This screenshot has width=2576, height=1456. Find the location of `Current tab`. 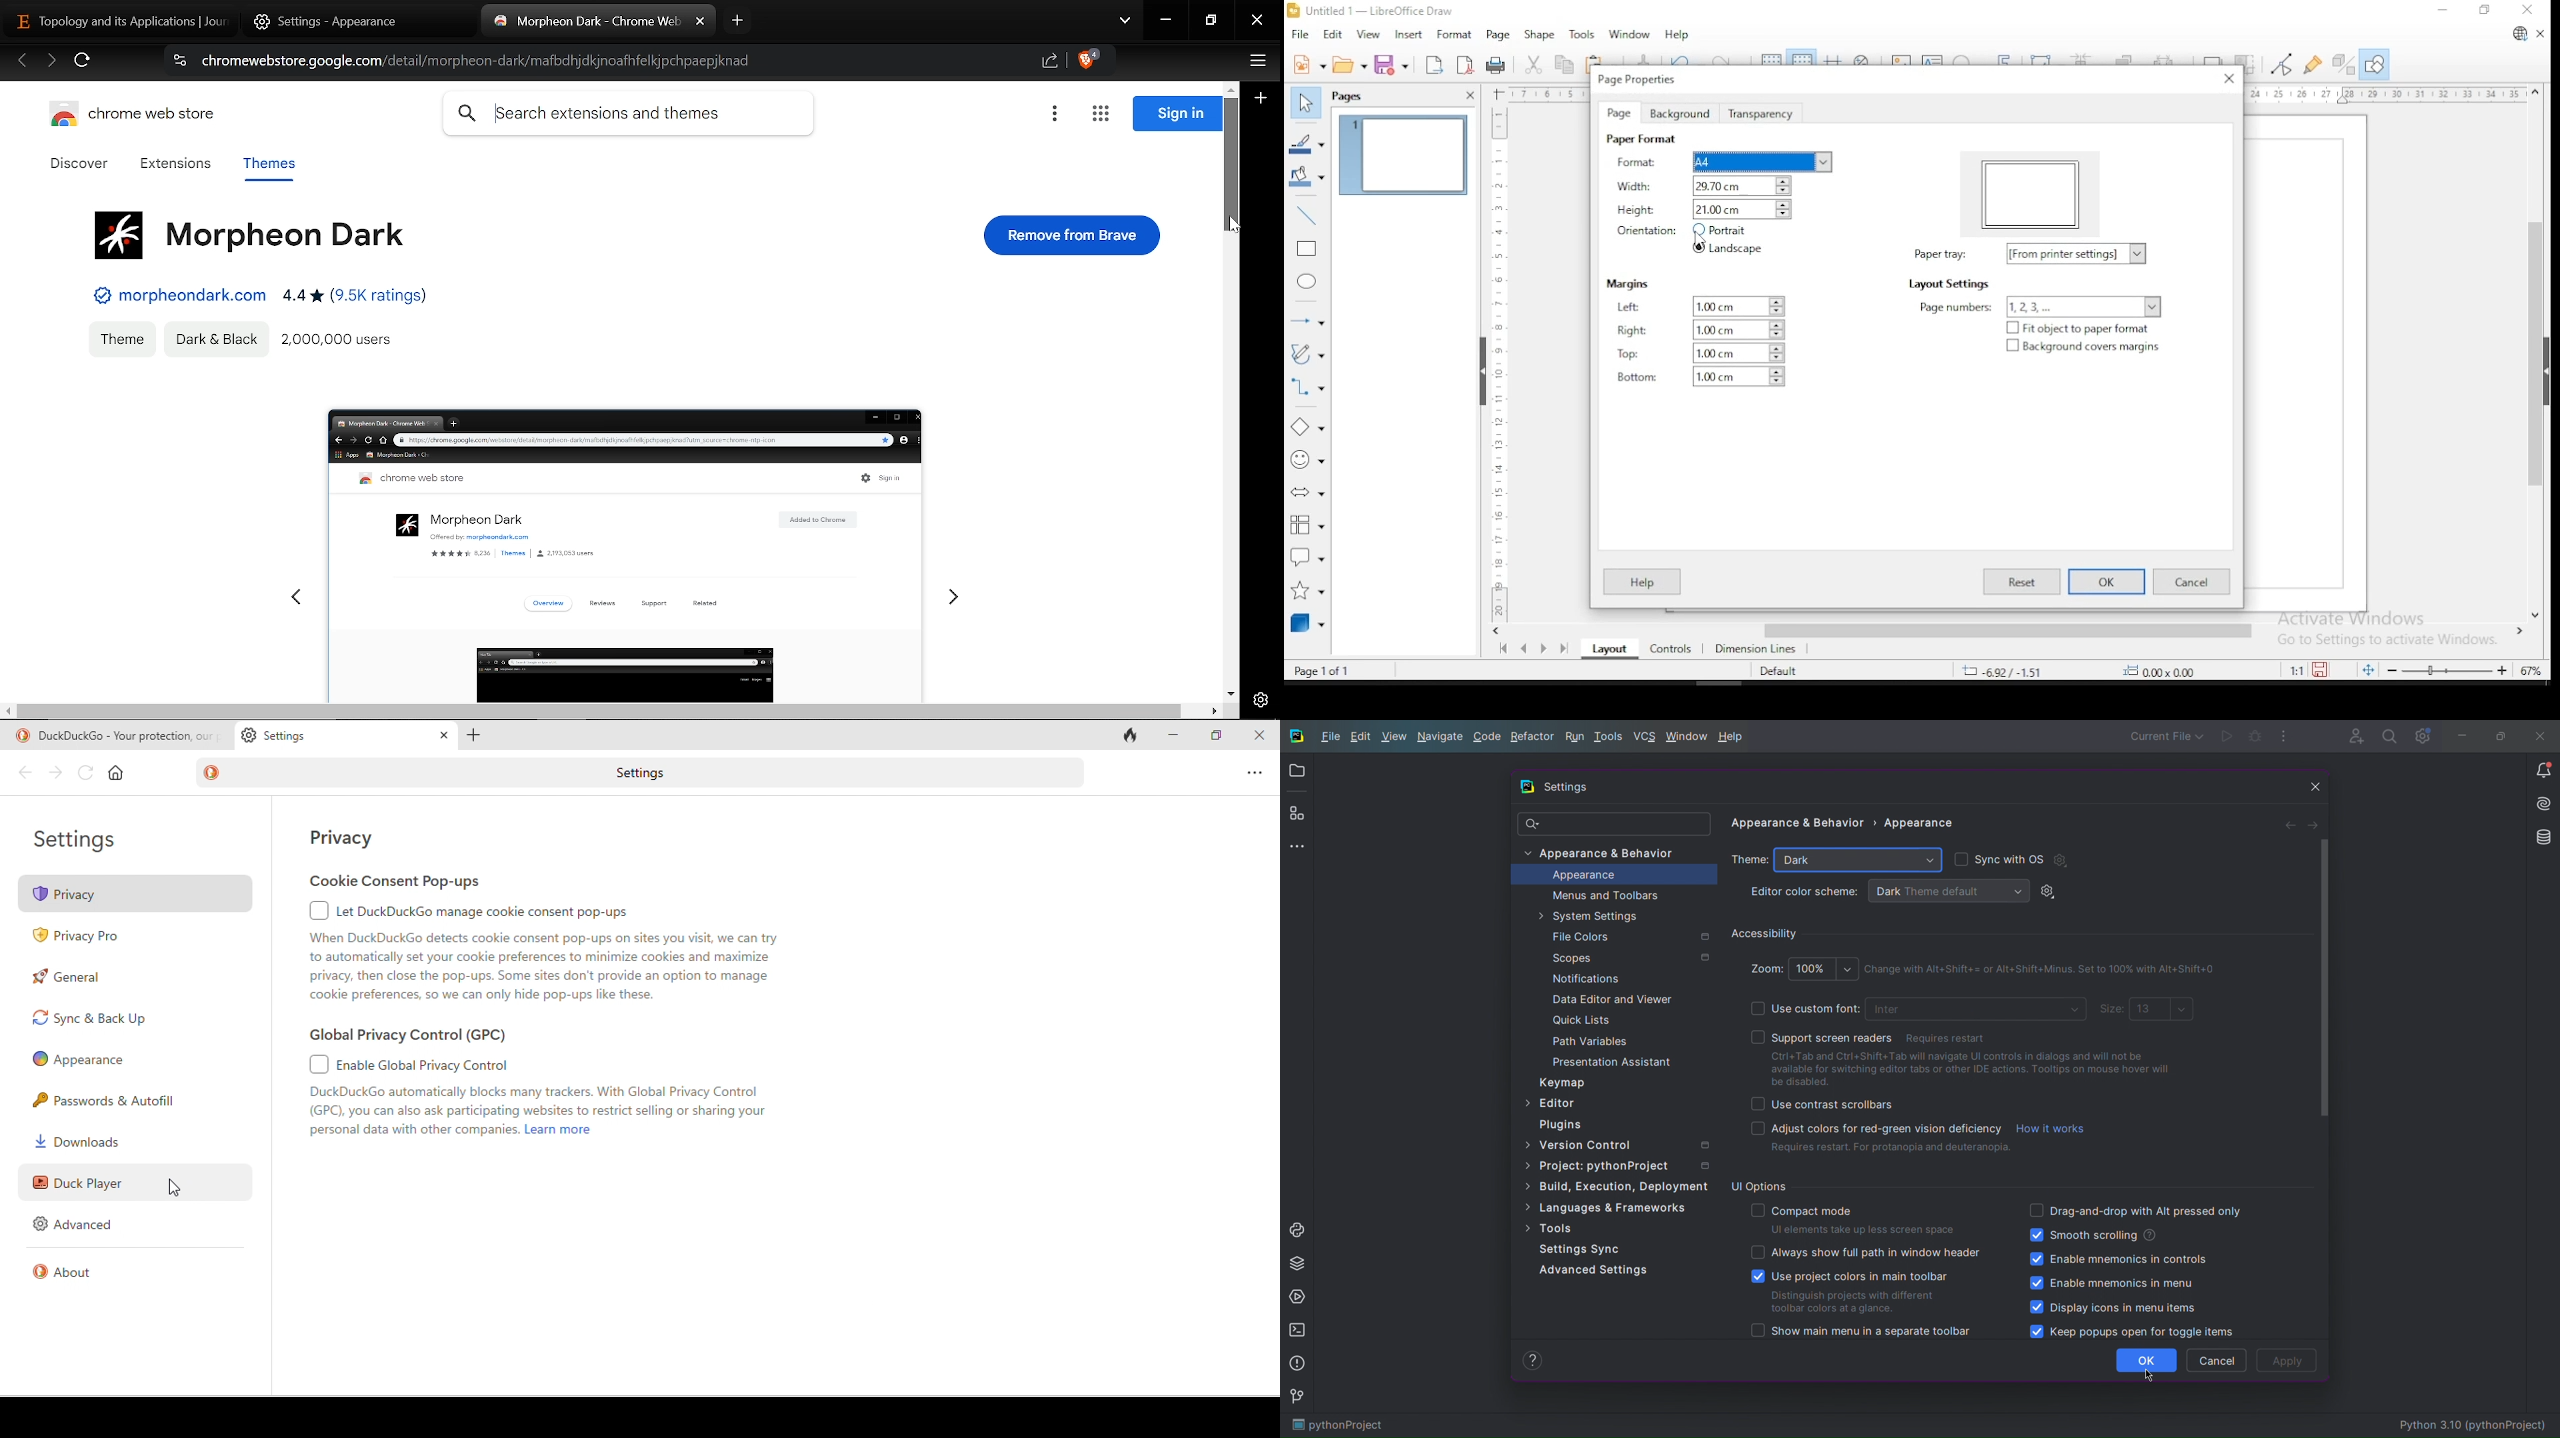

Current tab is located at coordinates (114, 20).